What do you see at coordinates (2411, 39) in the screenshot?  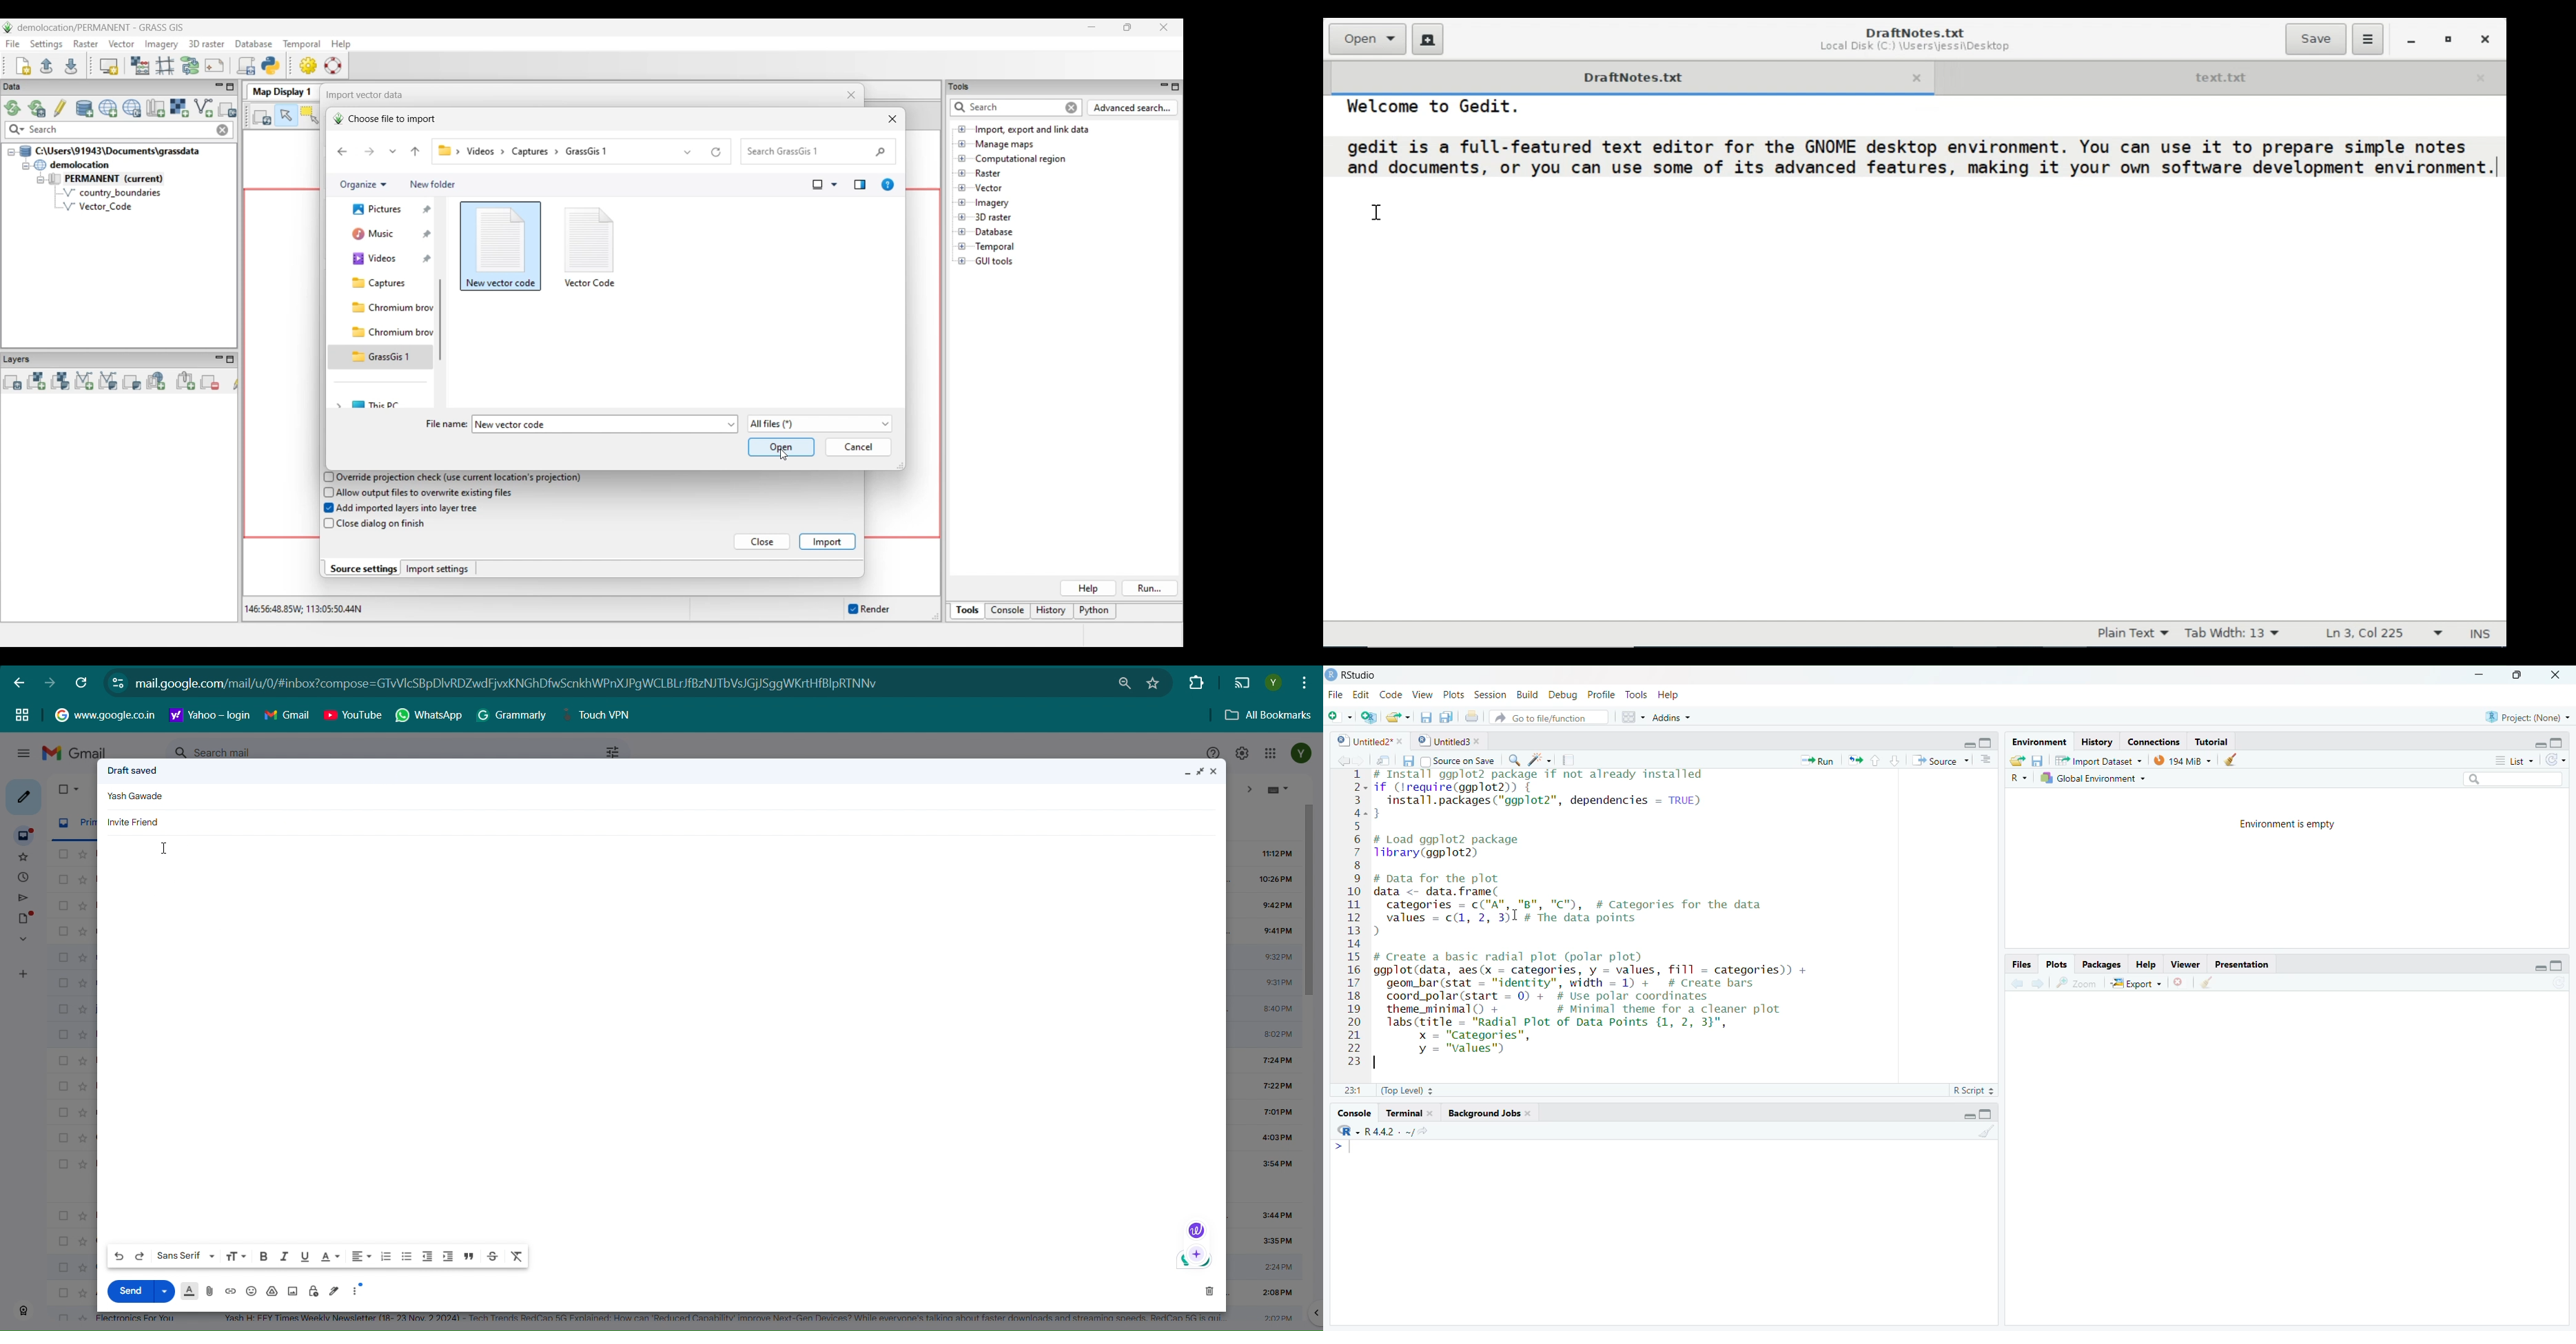 I see `minimize` at bounding box center [2411, 39].